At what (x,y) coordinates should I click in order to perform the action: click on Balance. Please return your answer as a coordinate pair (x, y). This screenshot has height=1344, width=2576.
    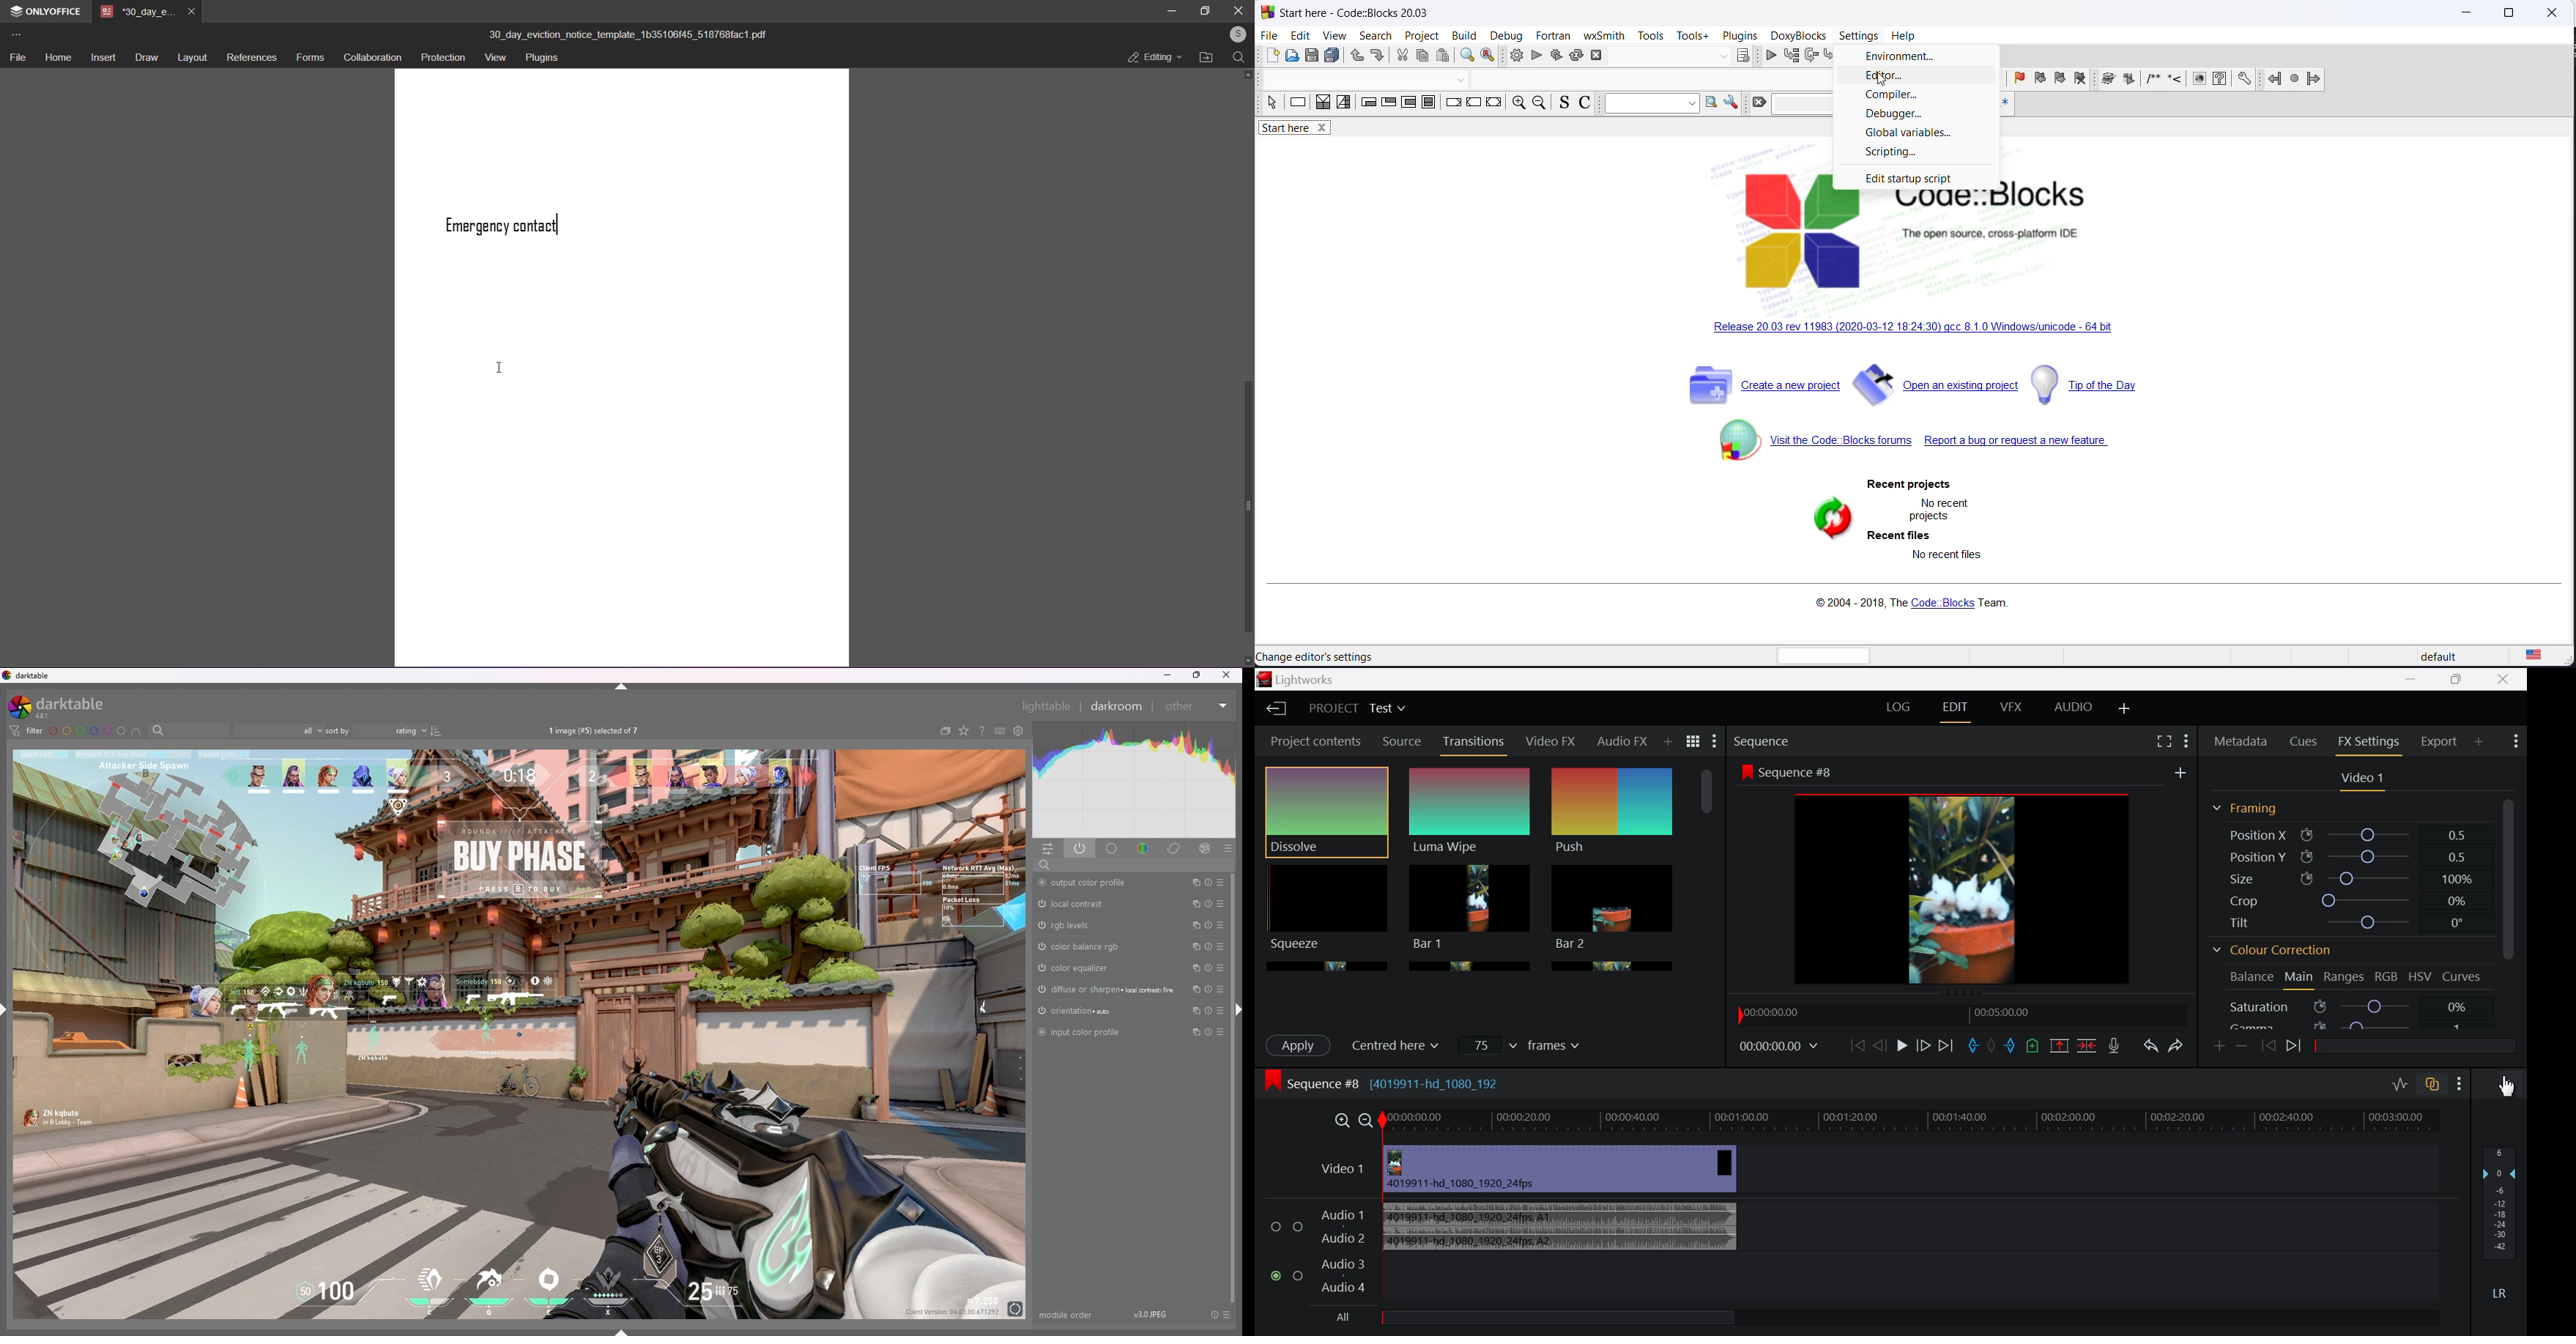
    Looking at the image, I should click on (2250, 977).